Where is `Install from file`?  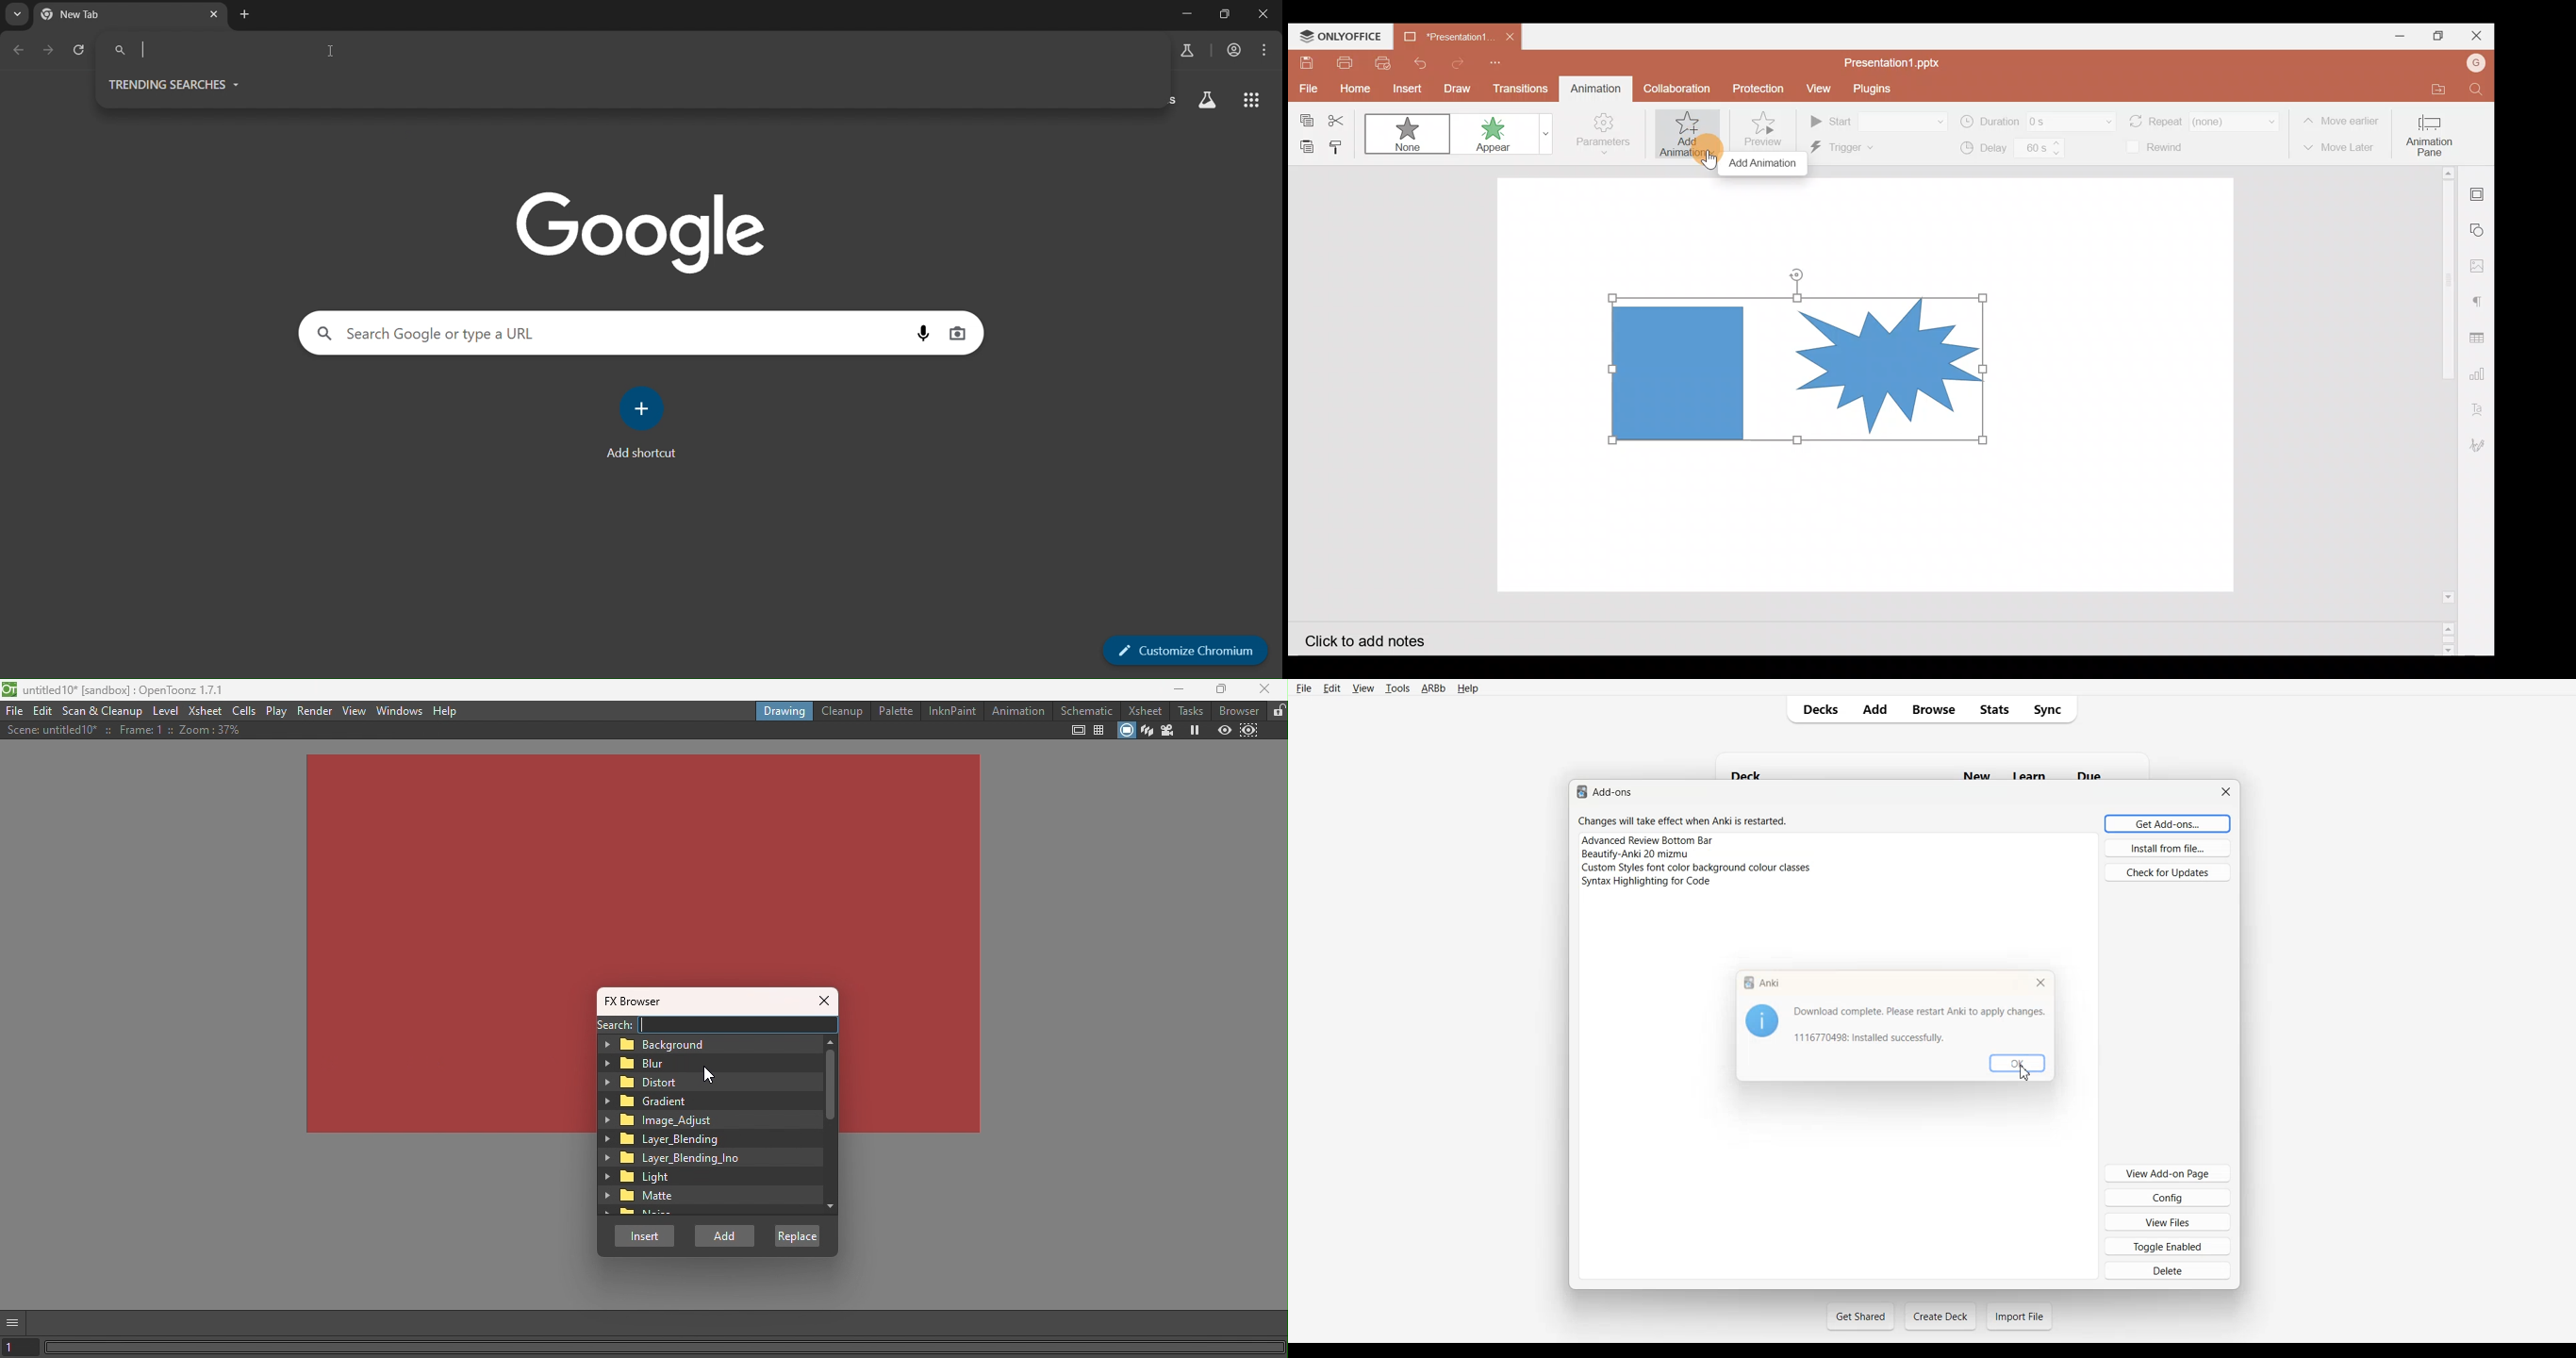 Install from file is located at coordinates (2168, 848).